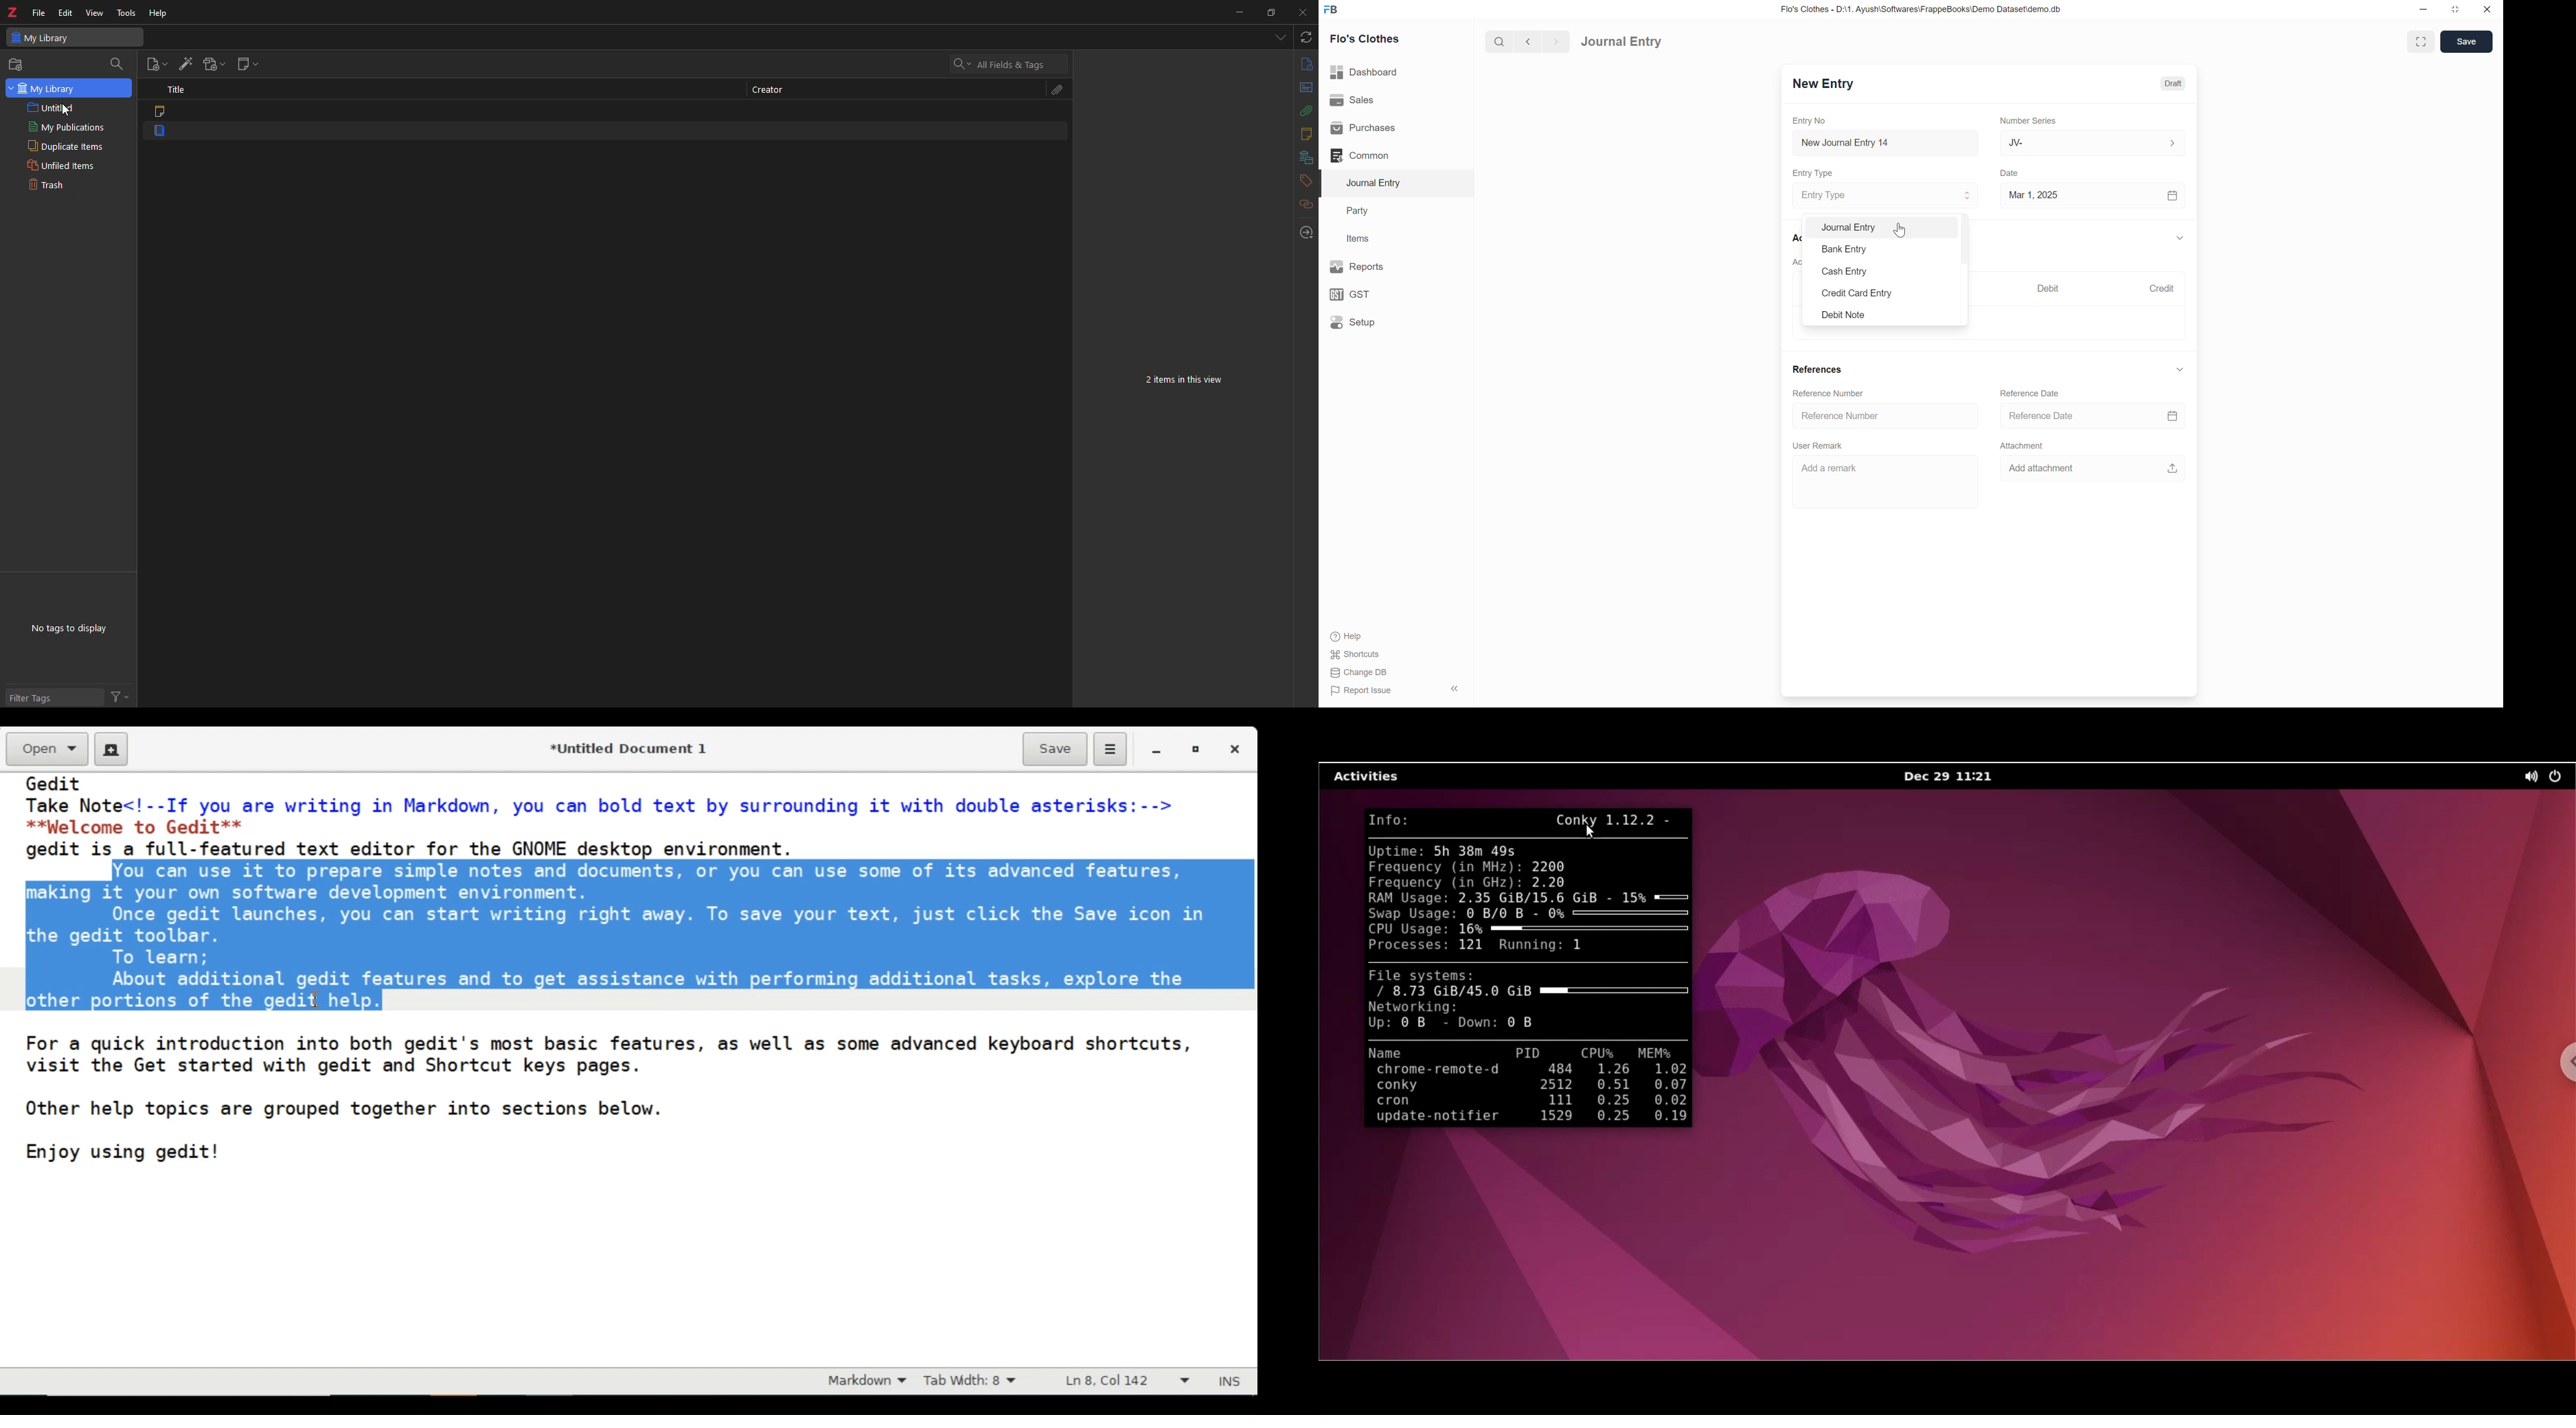  What do you see at coordinates (167, 111) in the screenshot?
I see `item` at bounding box center [167, 111].